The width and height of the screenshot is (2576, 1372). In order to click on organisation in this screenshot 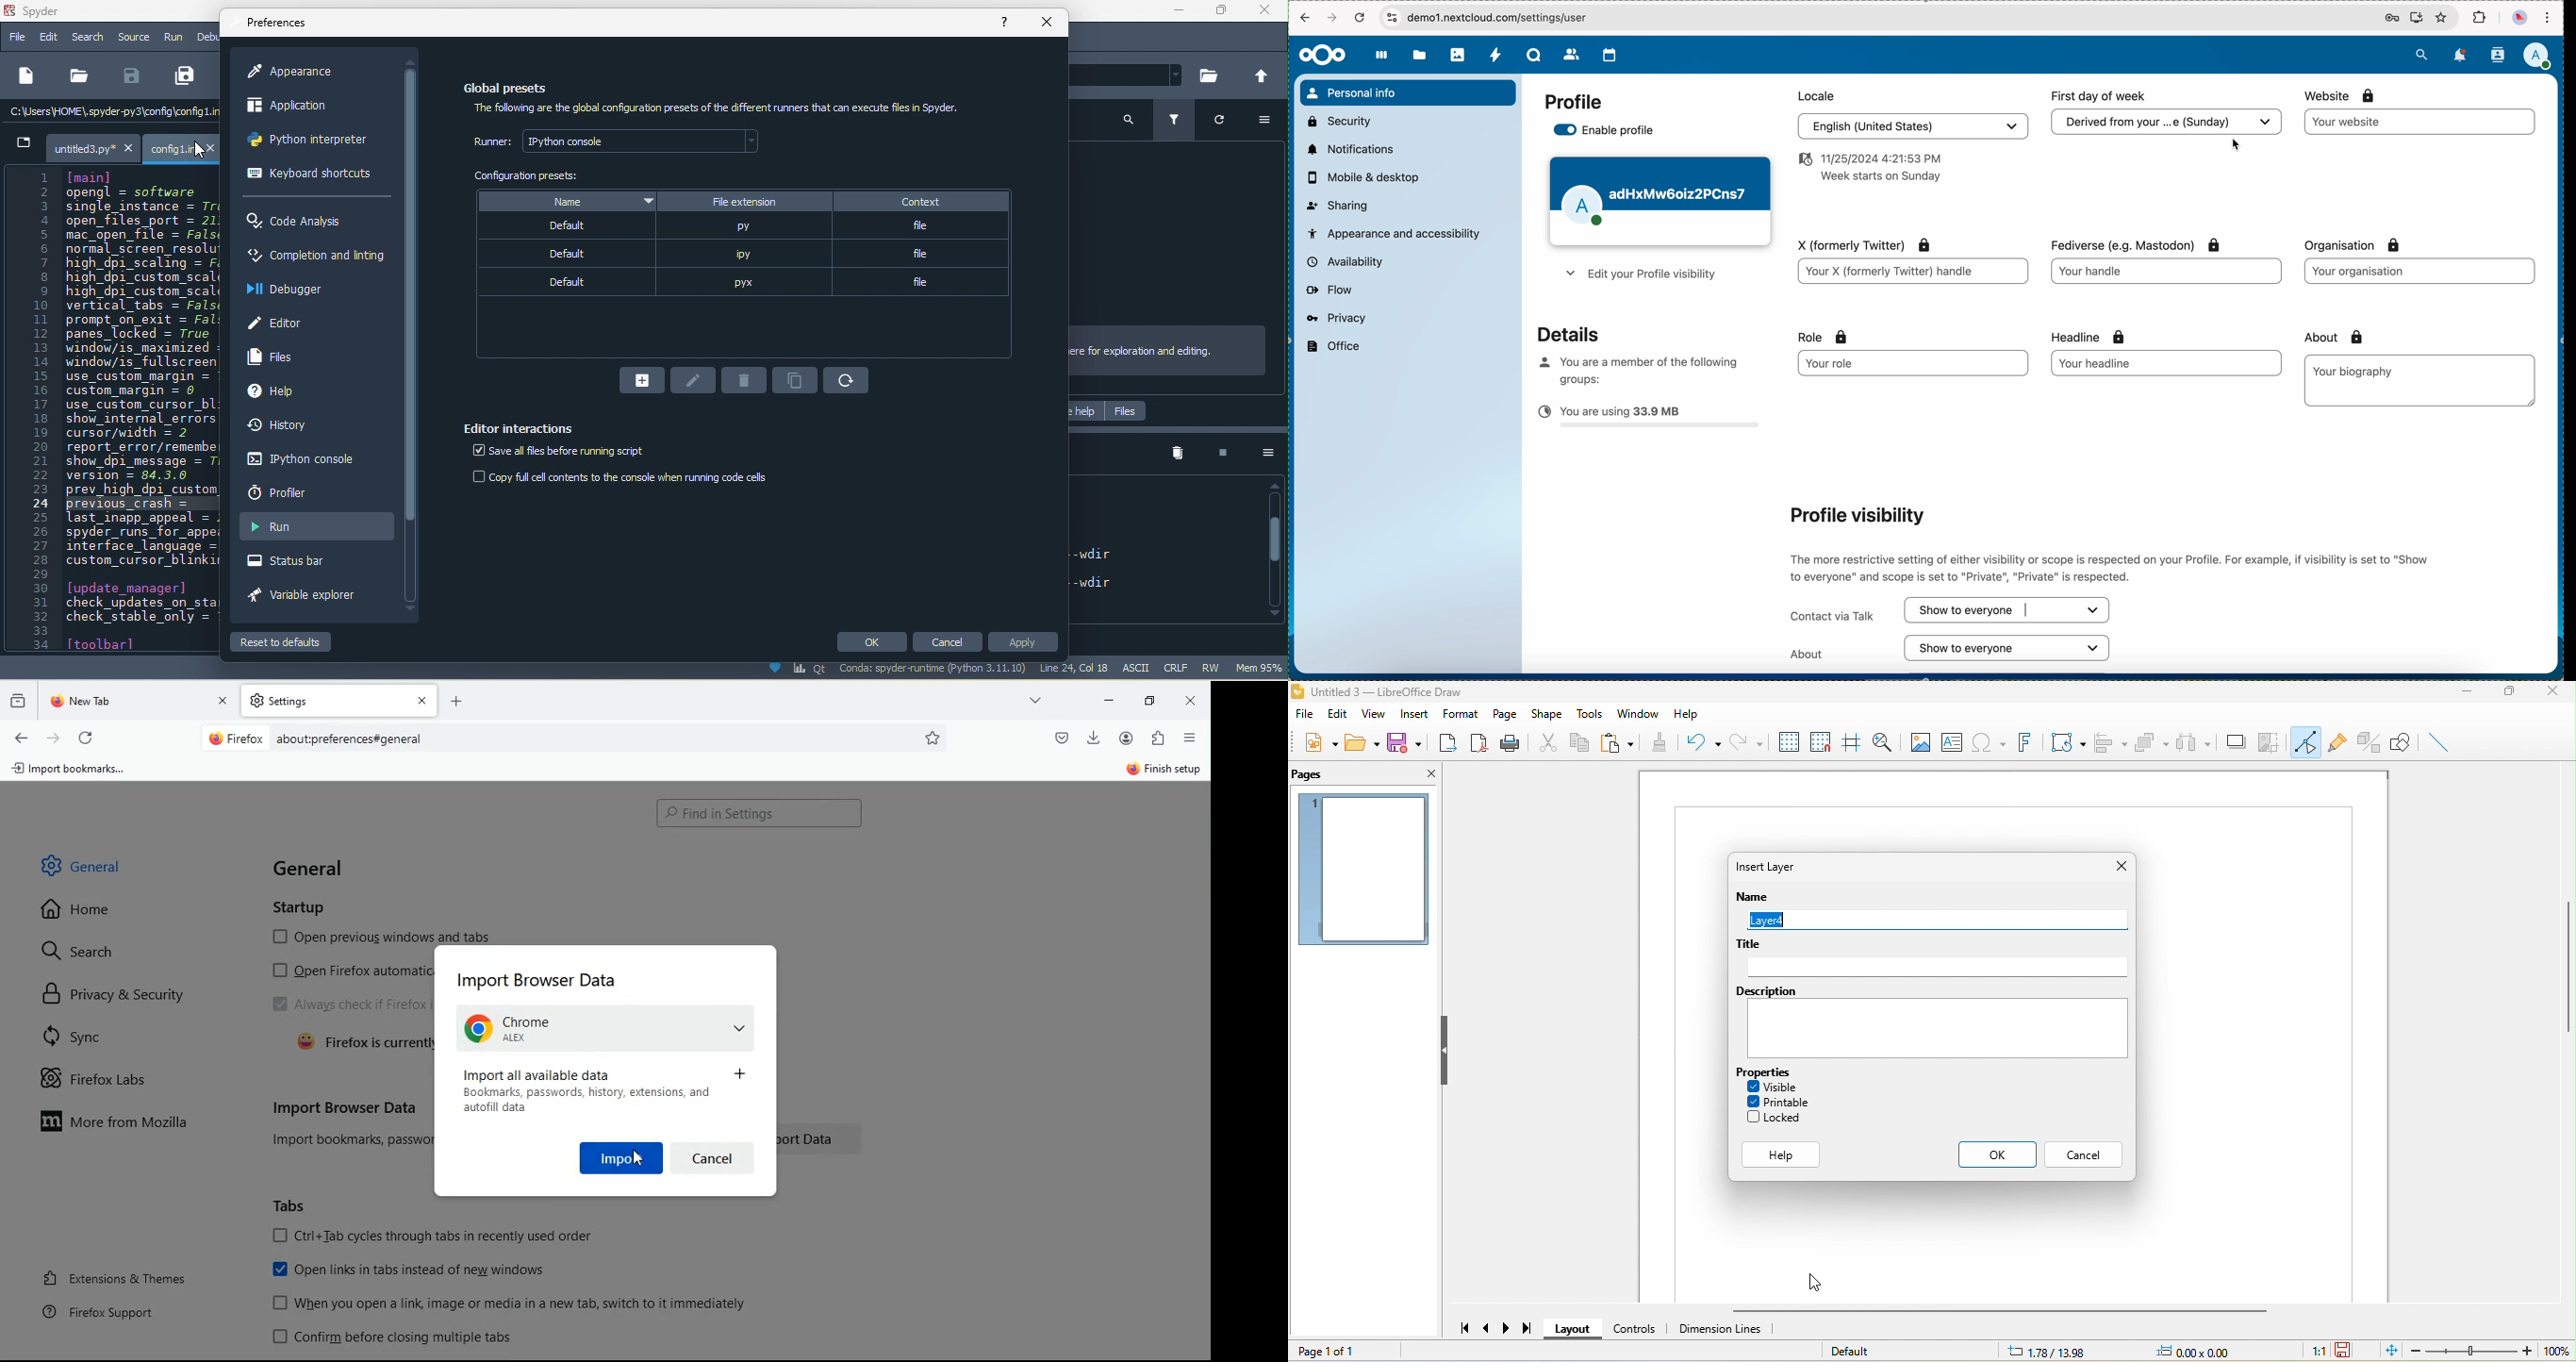, I will do `click(2418, 271)`.